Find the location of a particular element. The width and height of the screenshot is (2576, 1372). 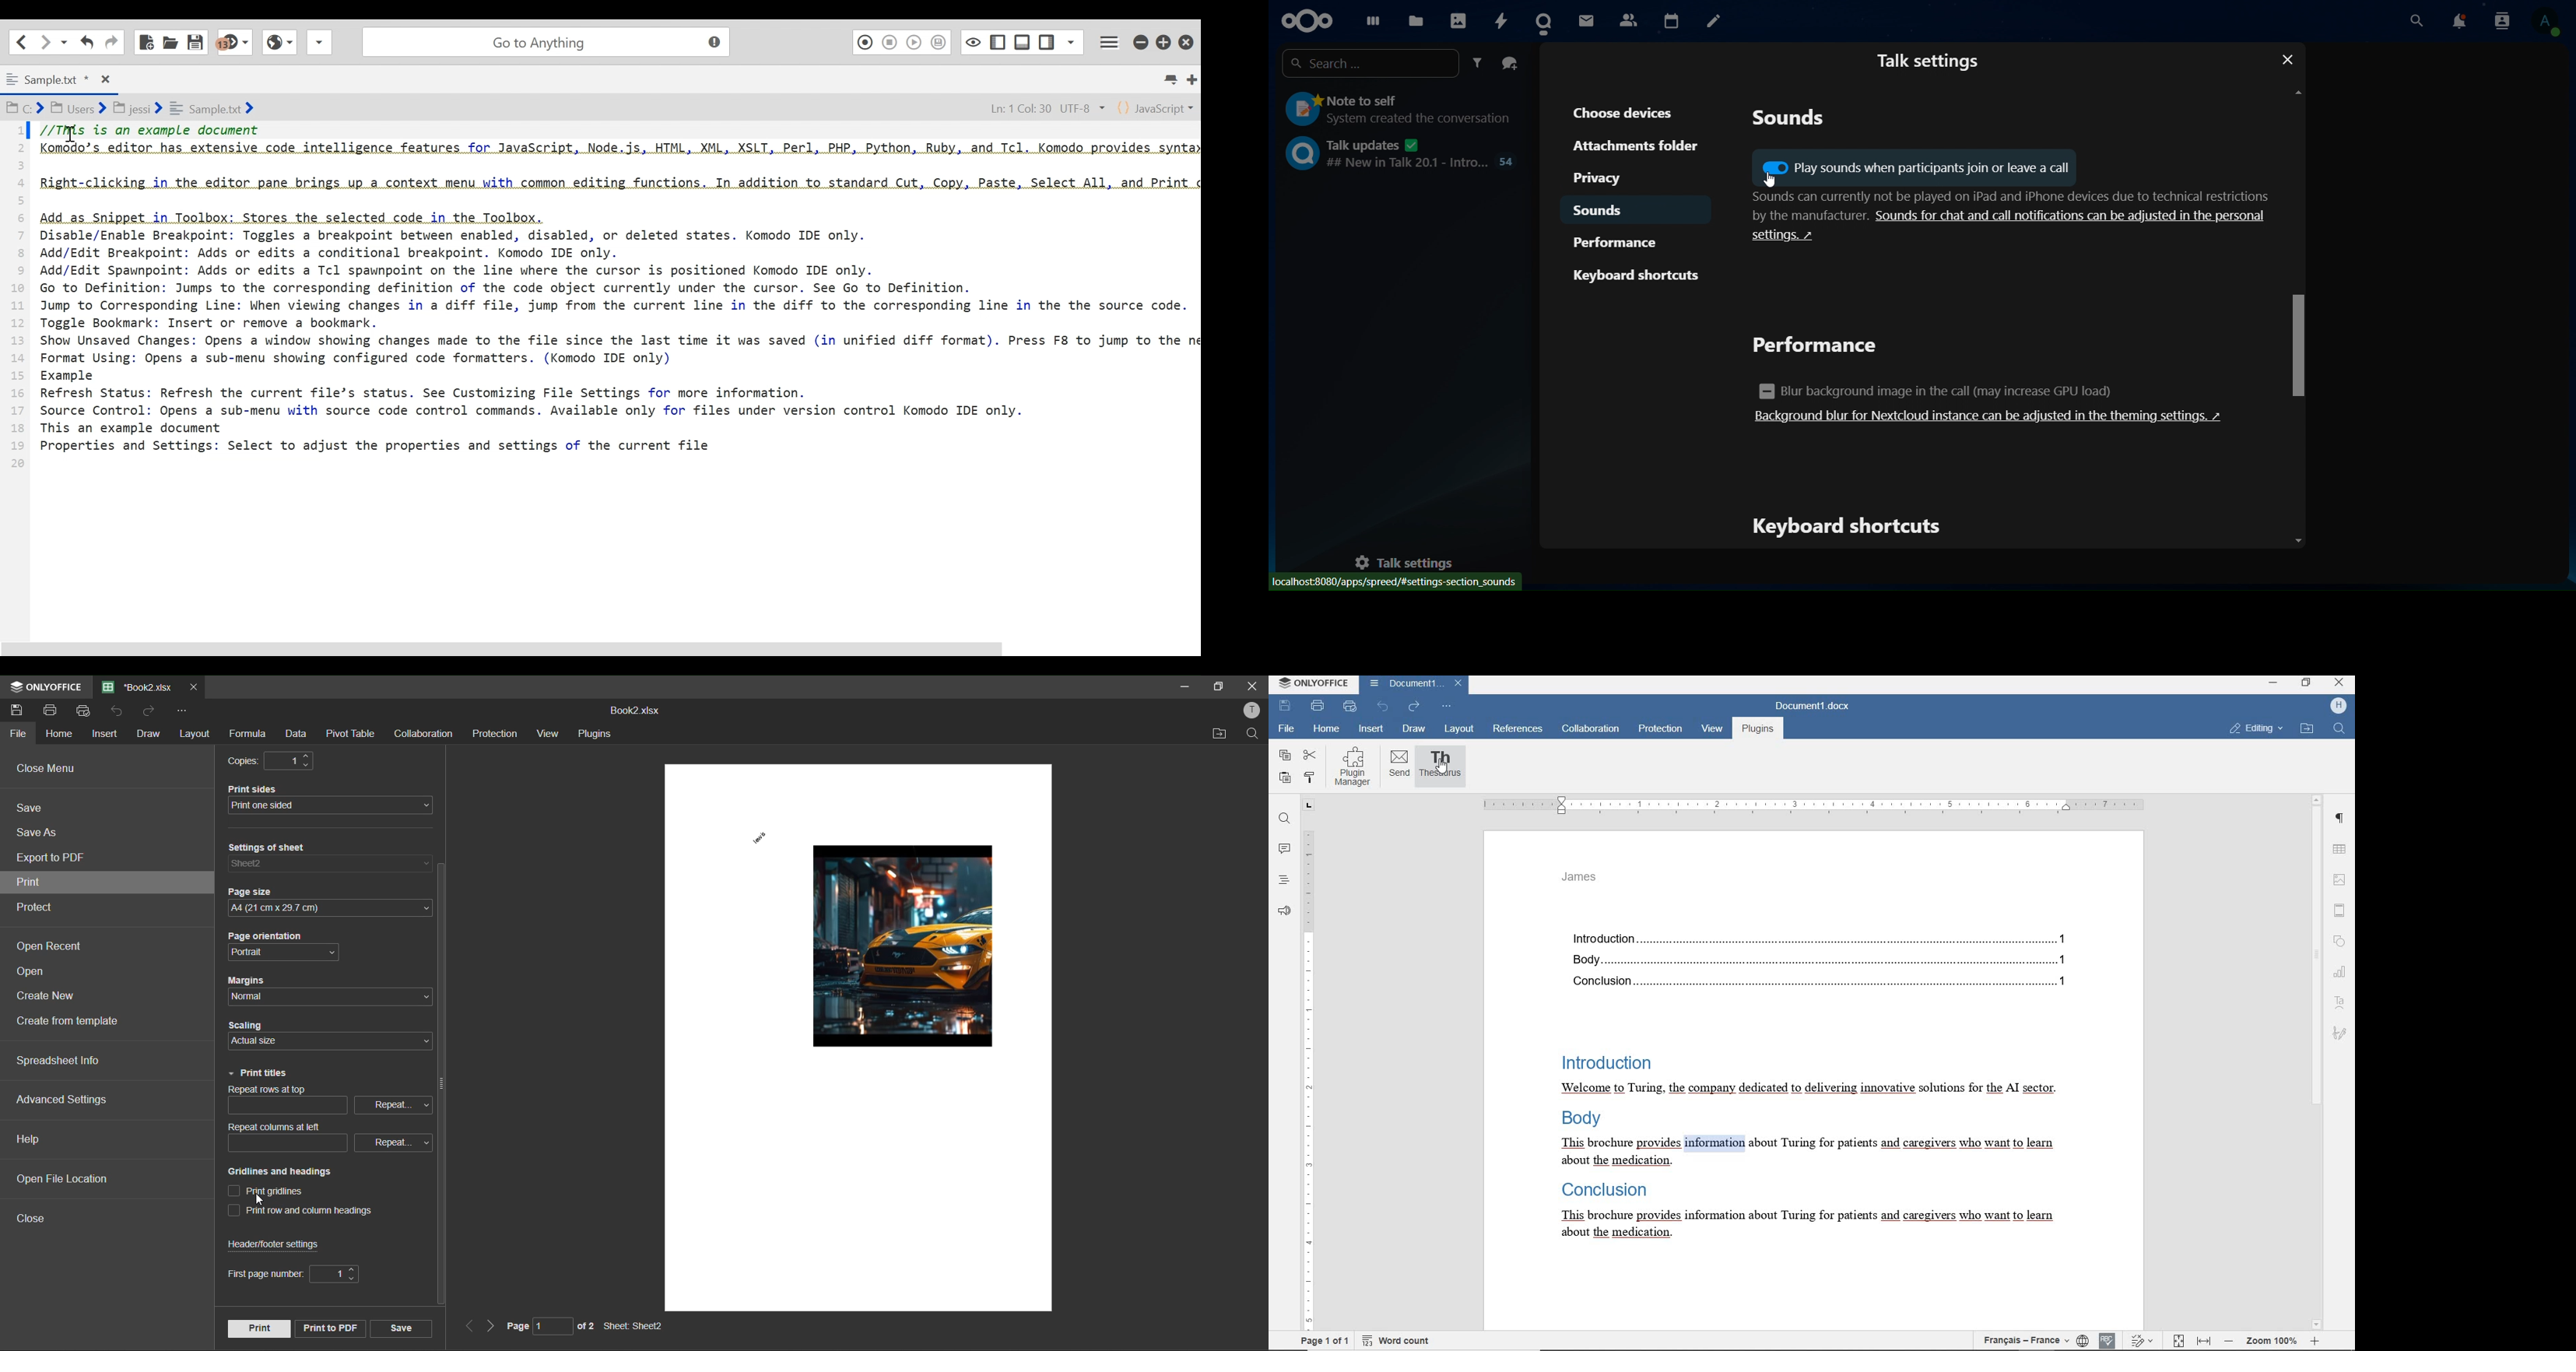

CUSTOMIZE QUICK ACCESS TOOLBAR is located at coordinates (1447, 707).